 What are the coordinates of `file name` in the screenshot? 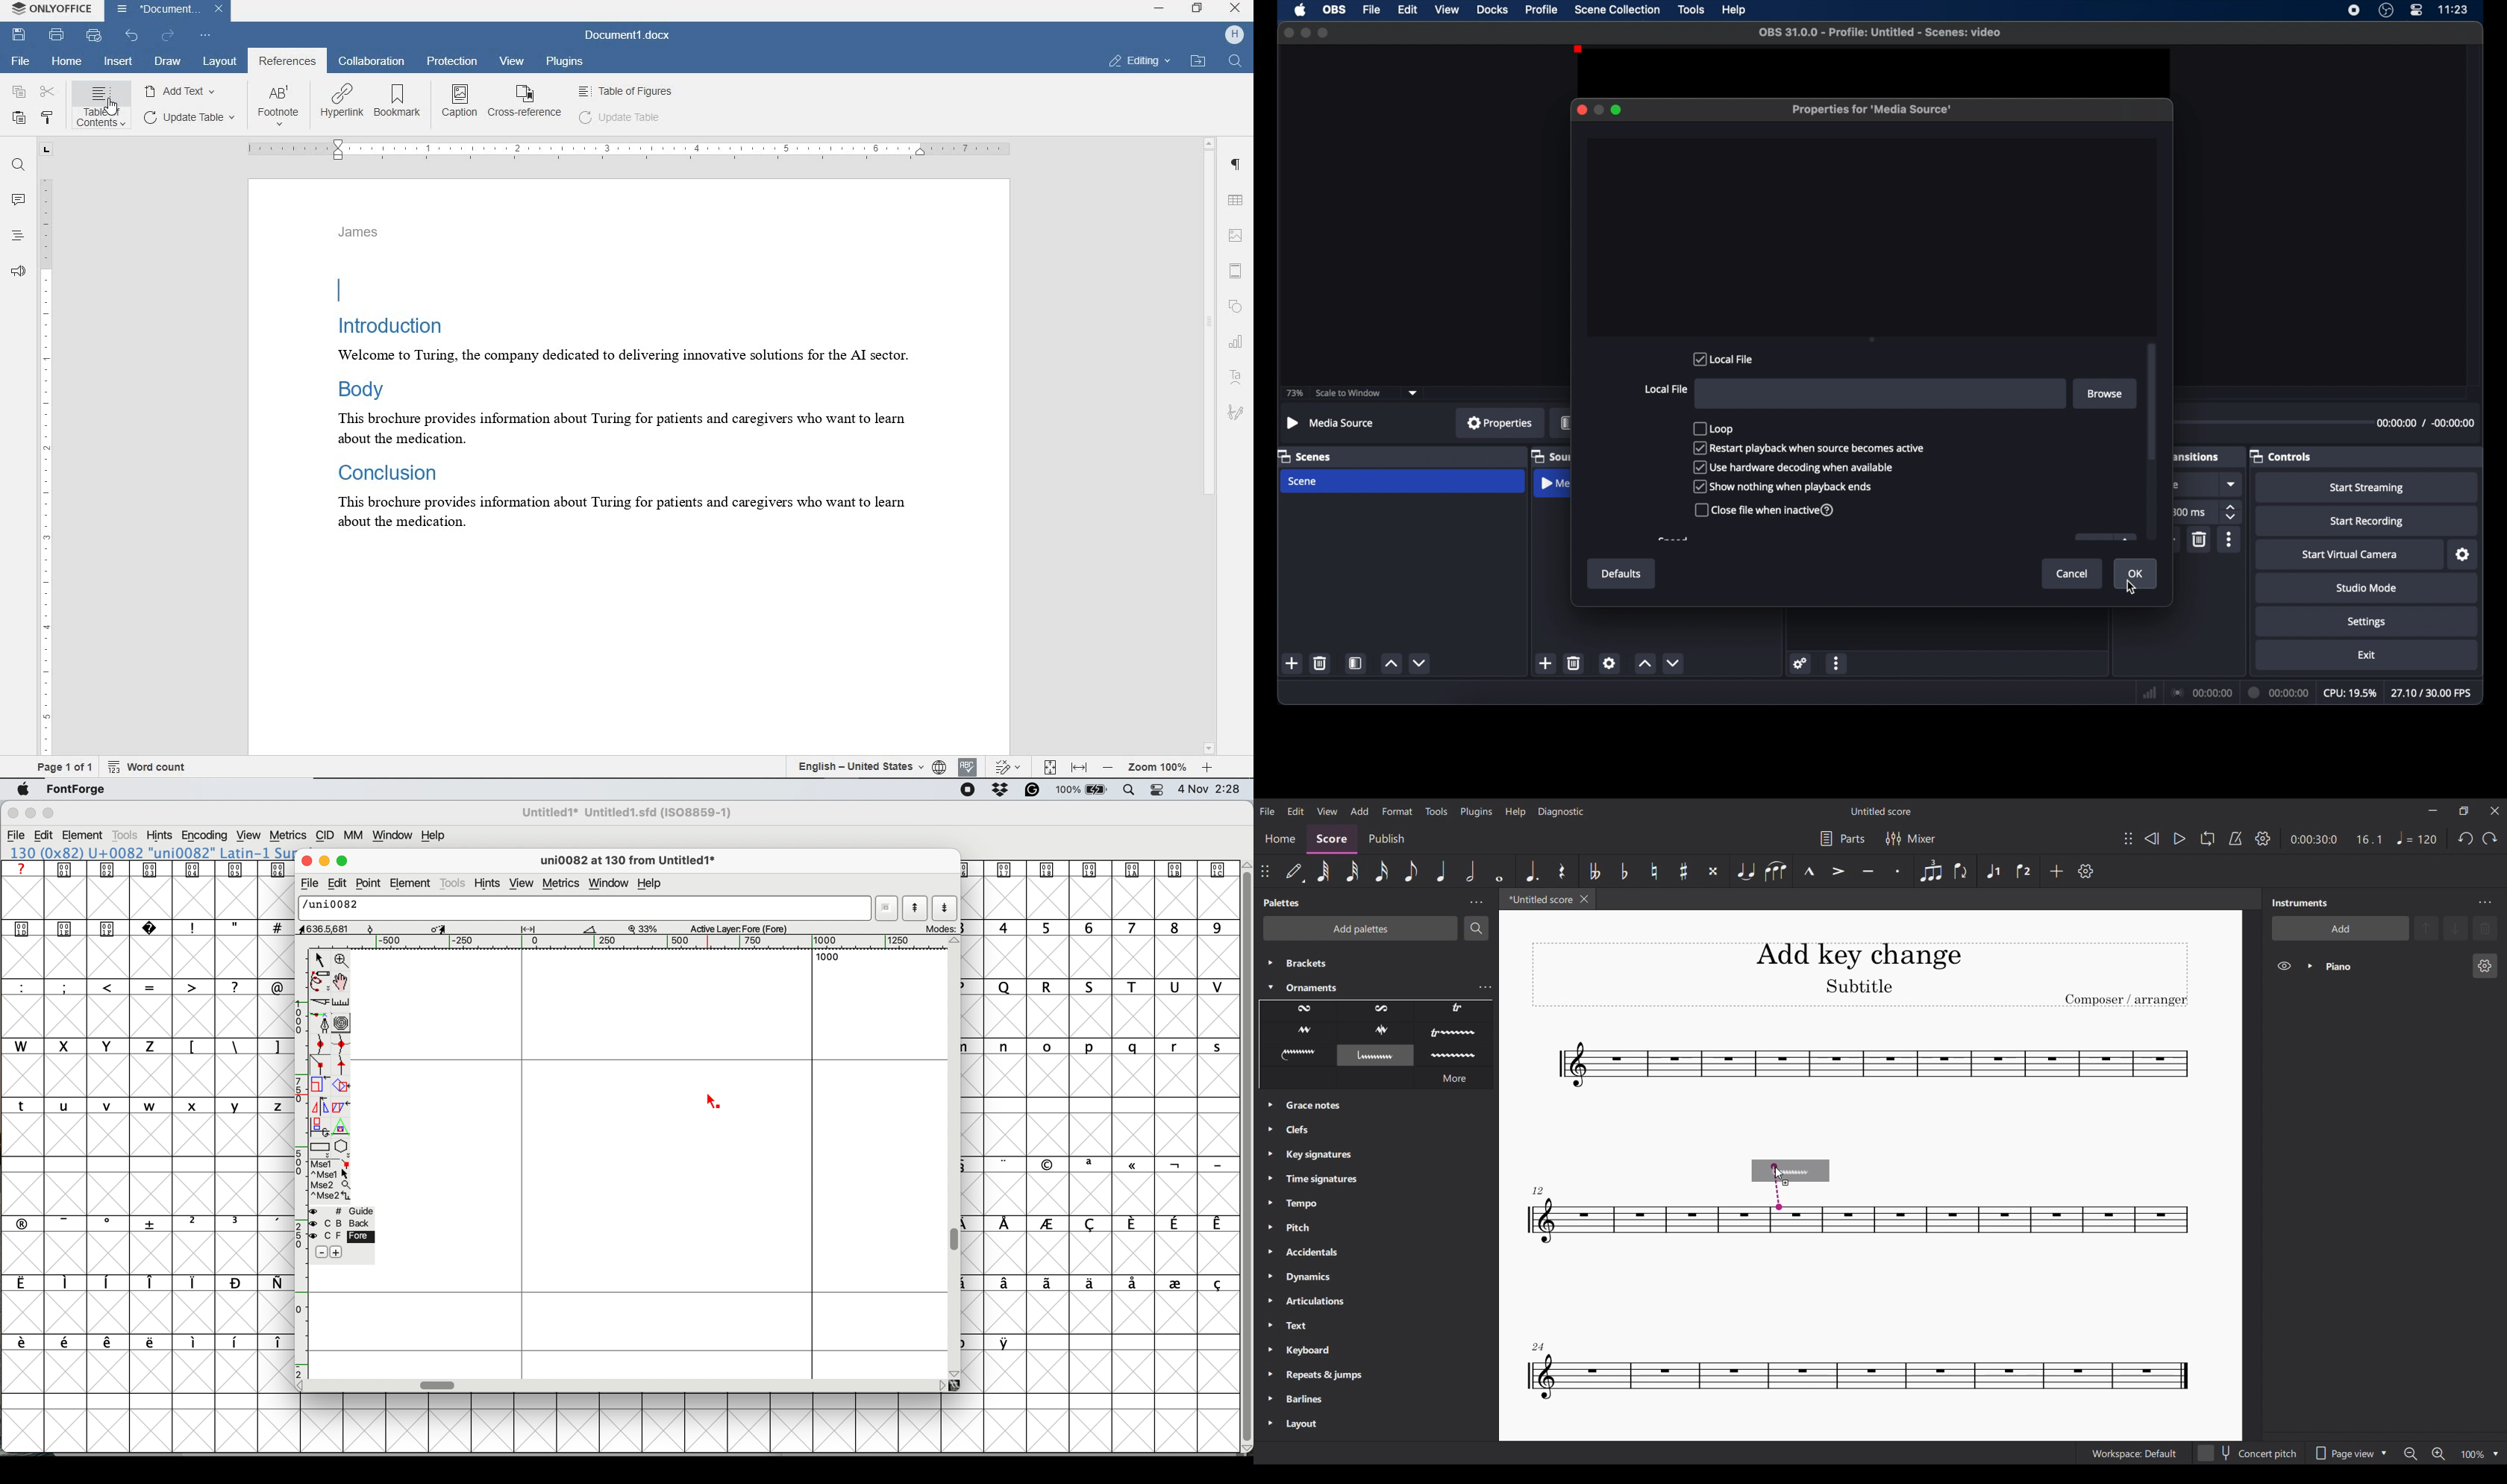 It's located at (1881, 33).